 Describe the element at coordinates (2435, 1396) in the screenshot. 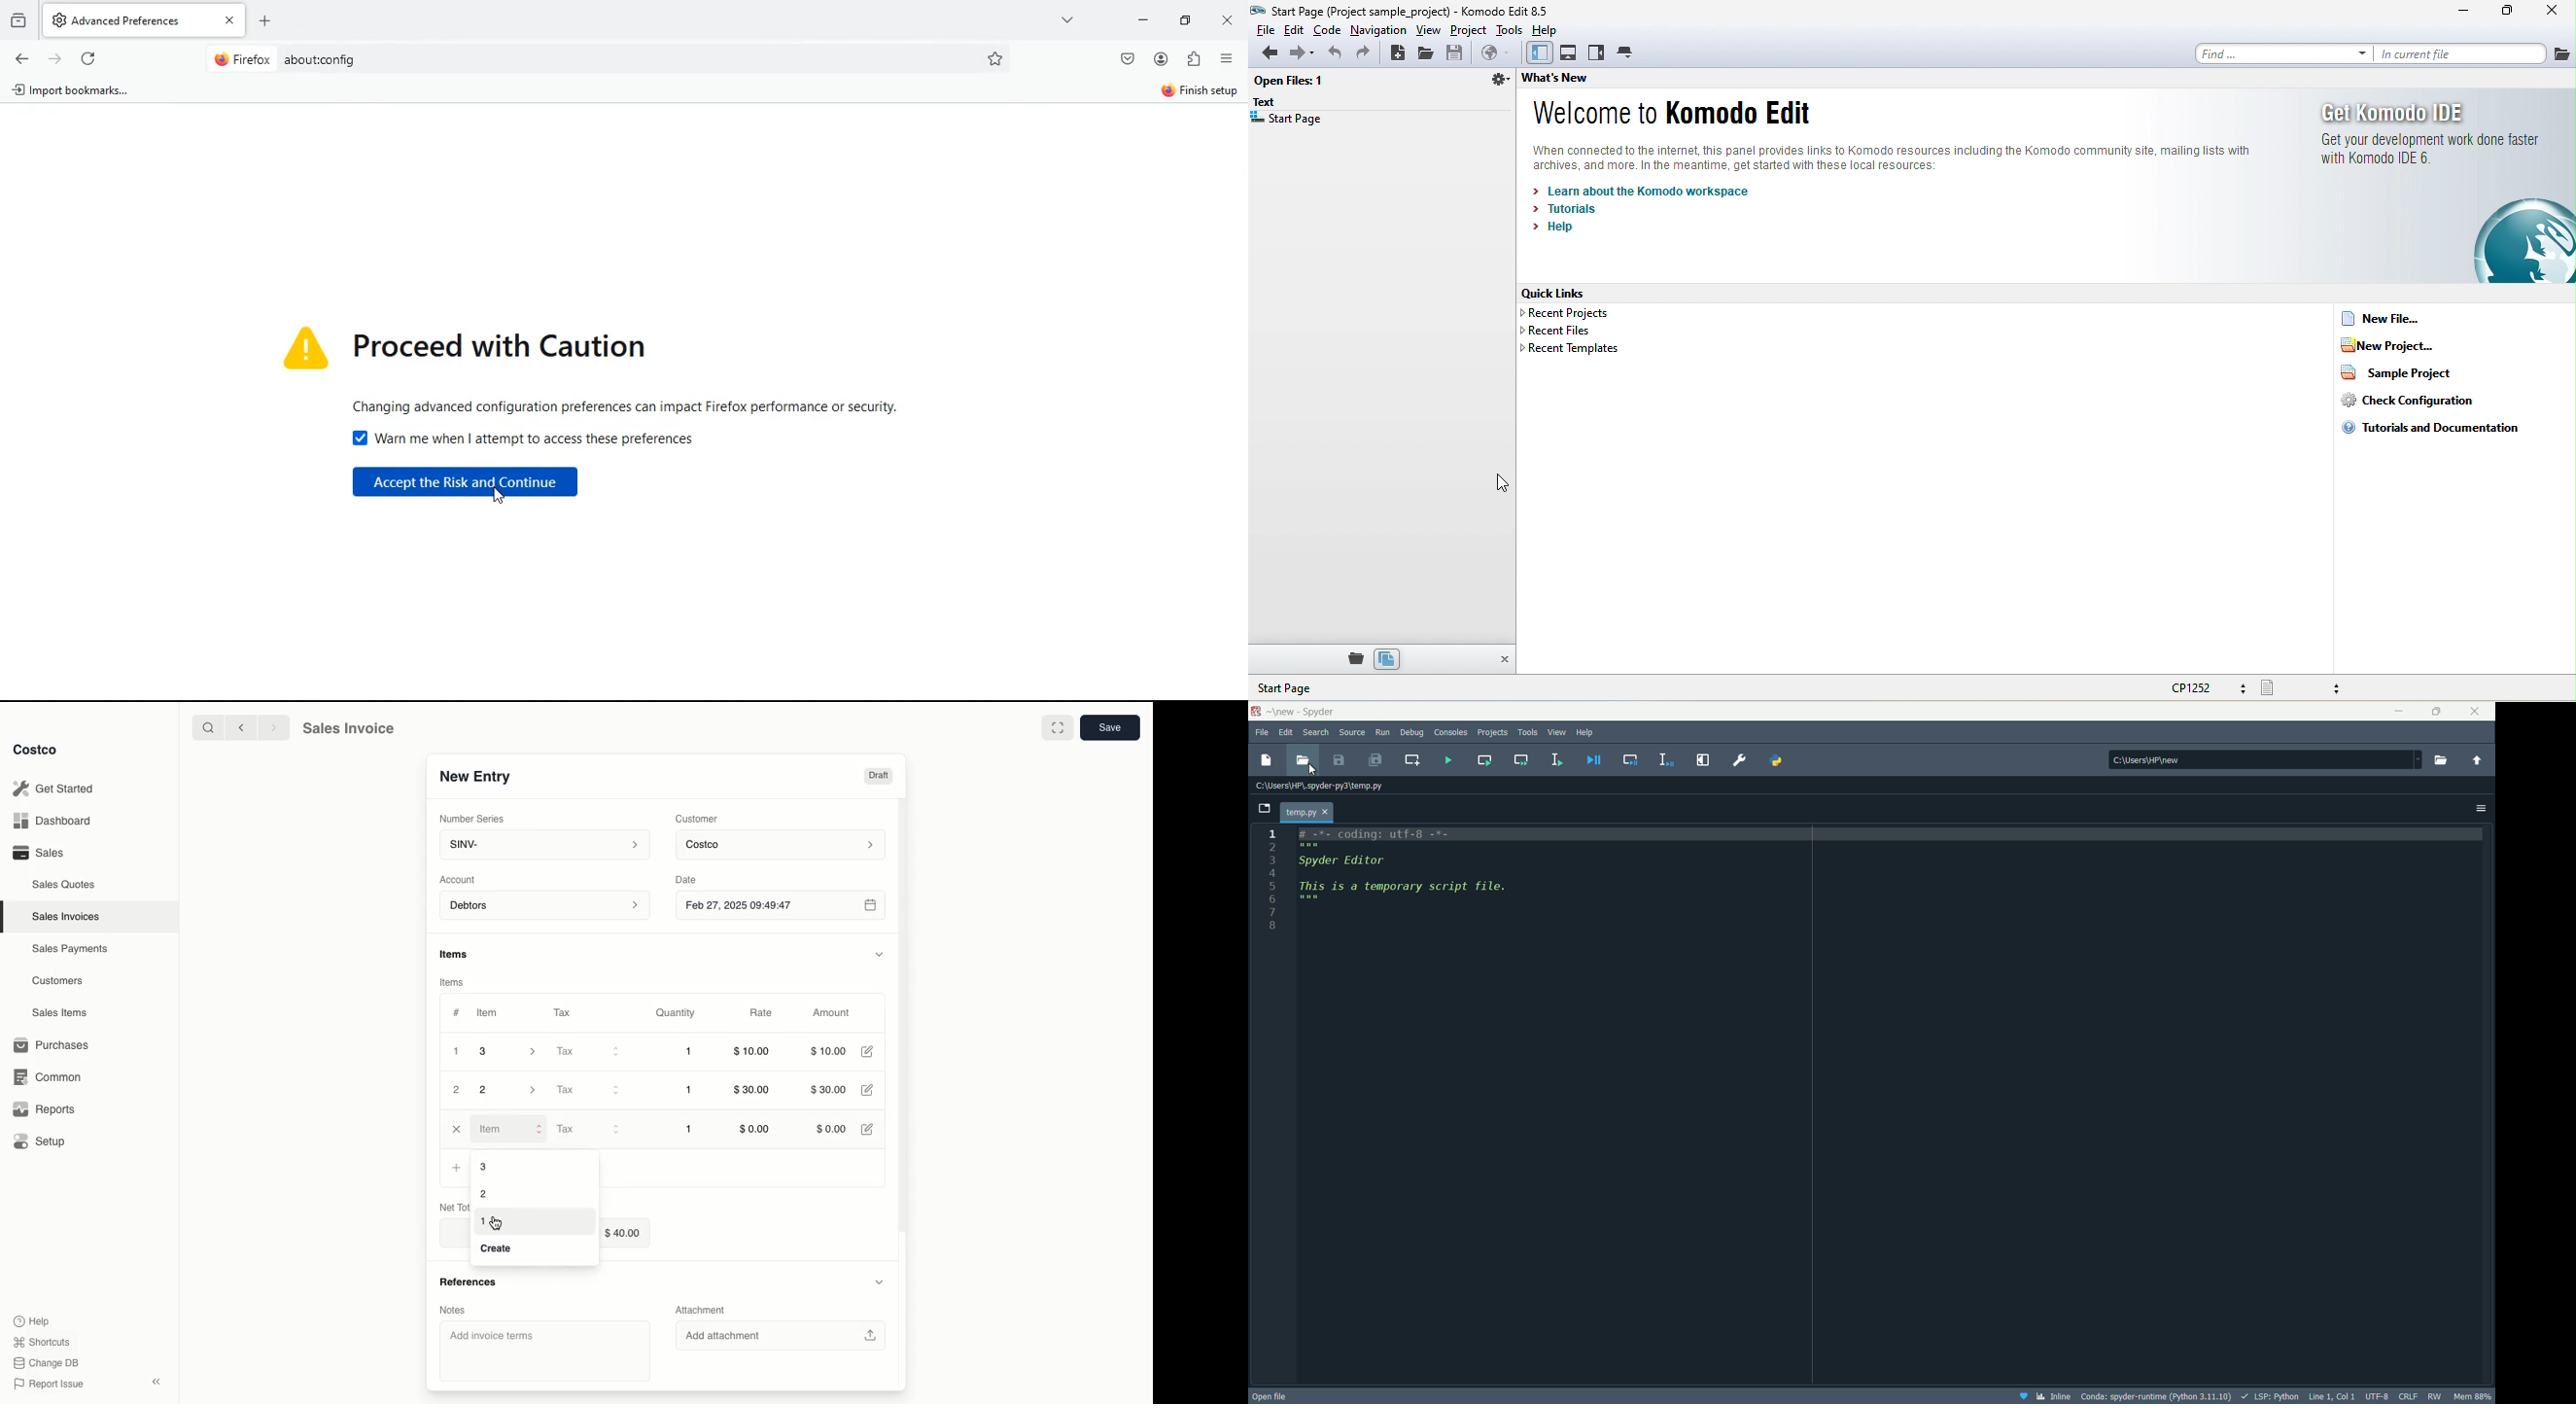

I see `rw` at that location.